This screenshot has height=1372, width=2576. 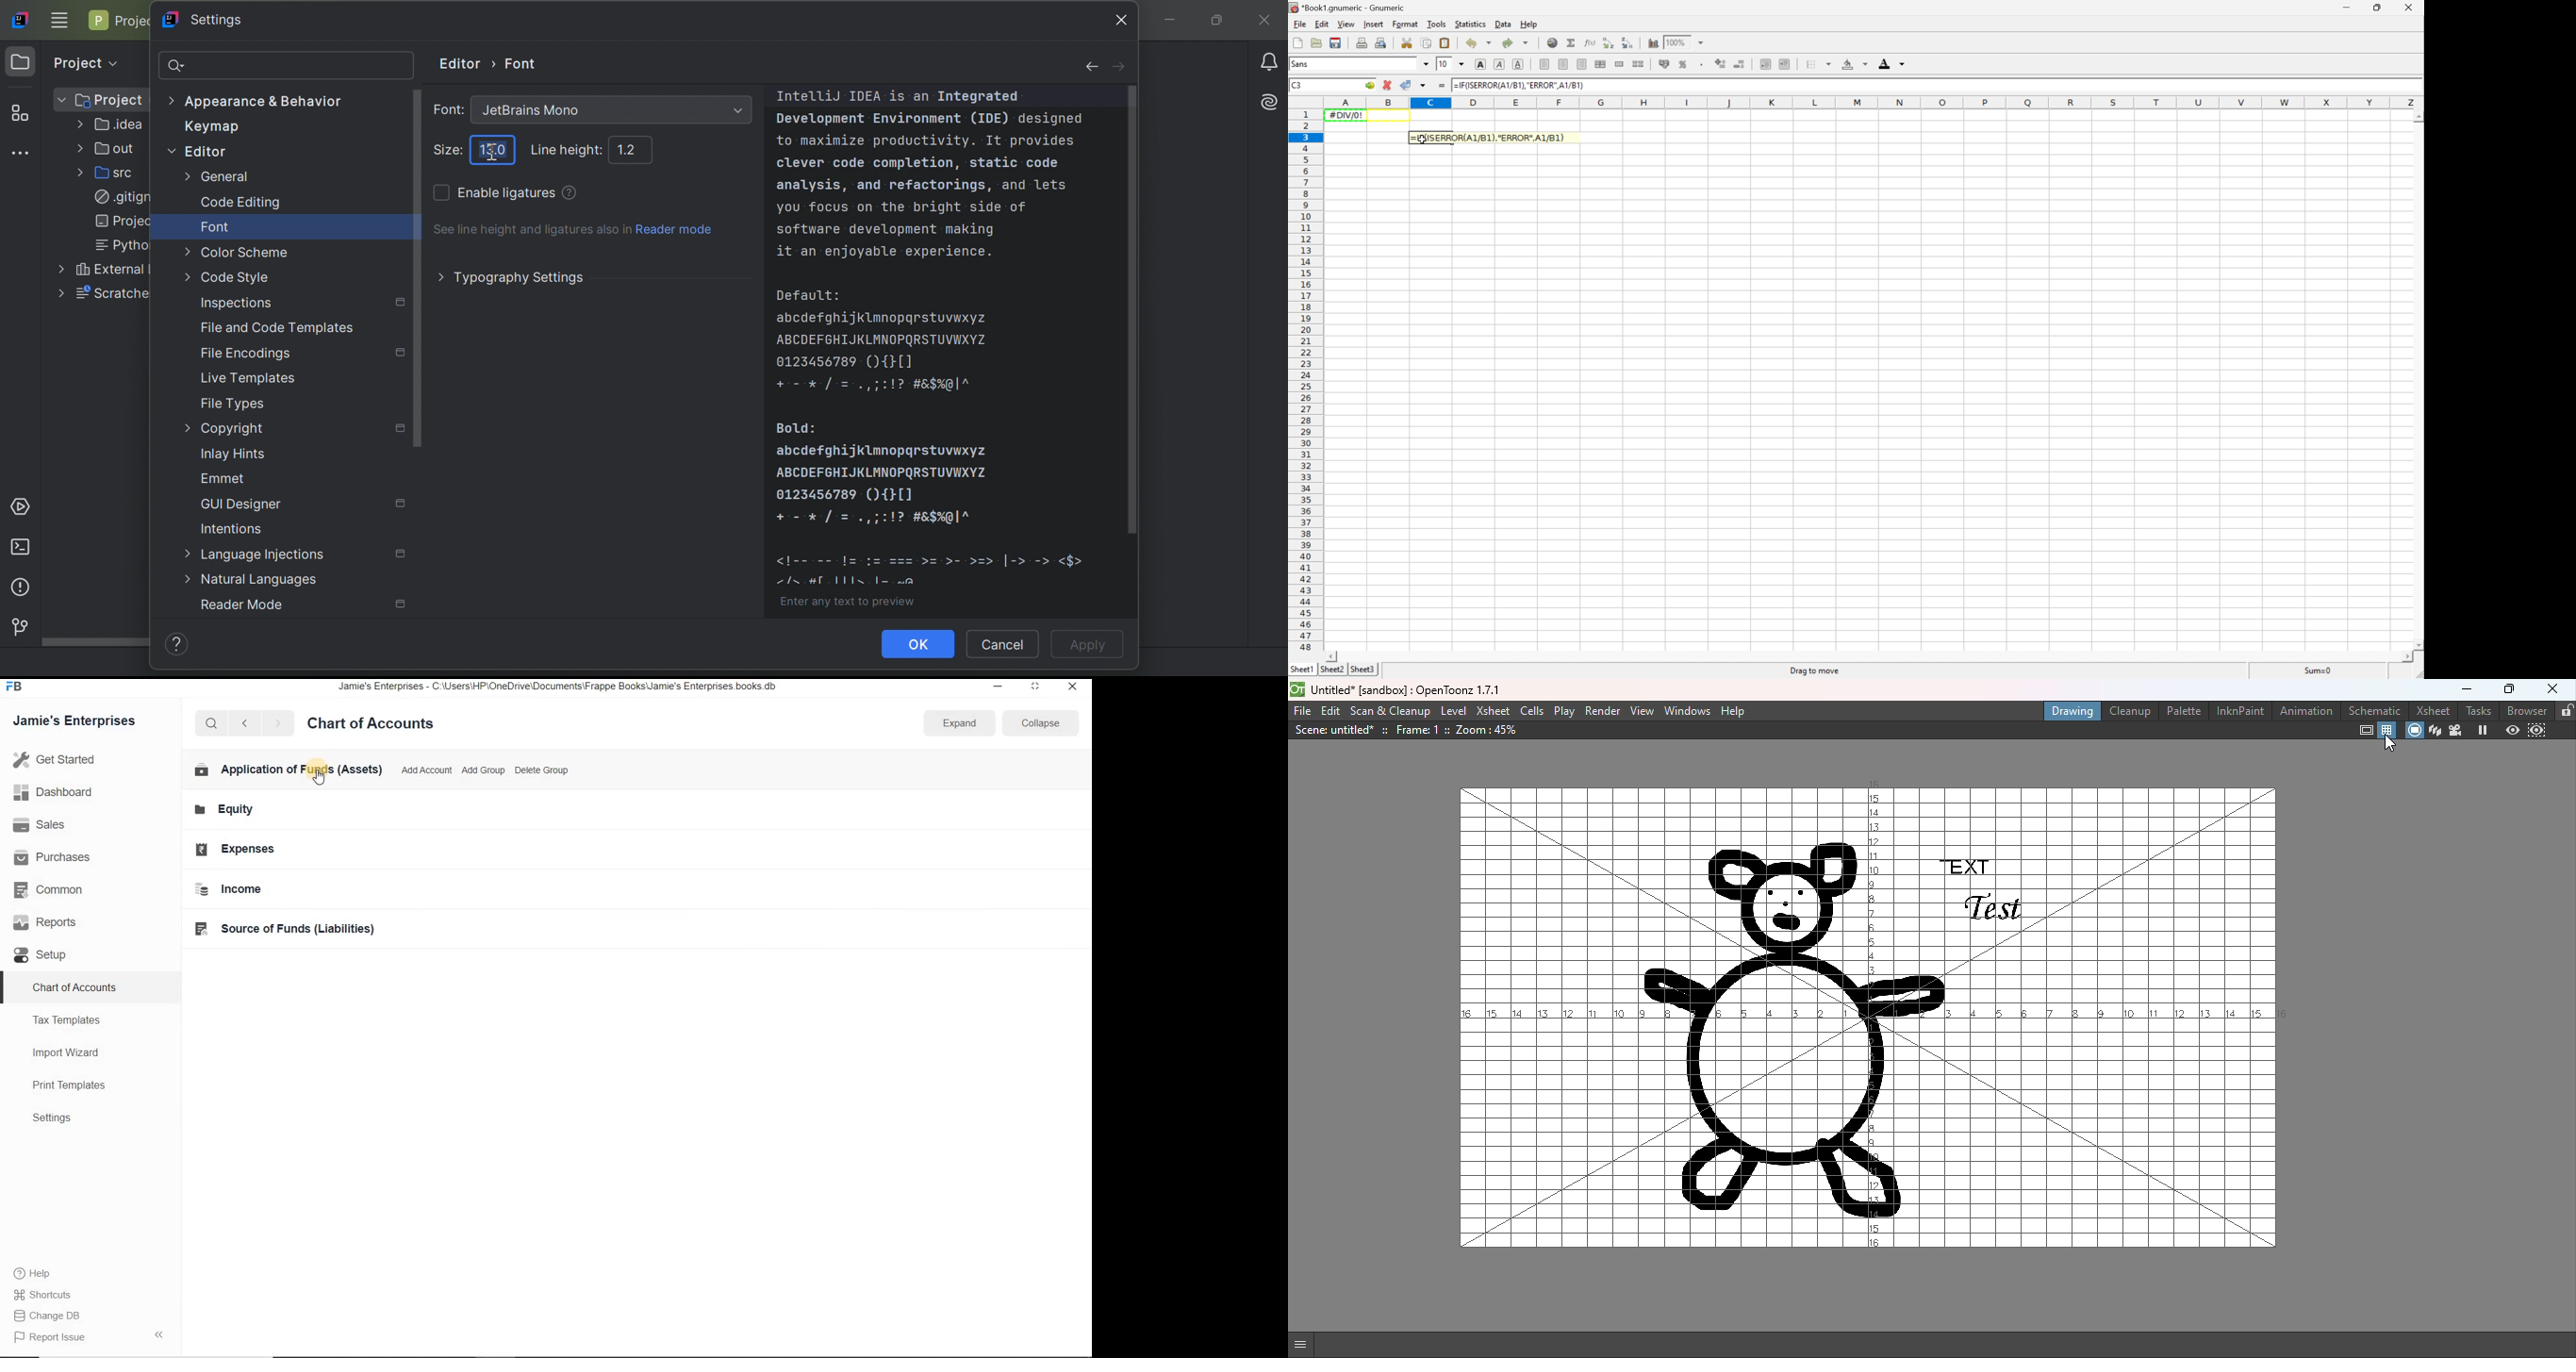 What do you see at coordinates (197, 150) in the screenshot?
I see `Editor` at bounding box center [197, 150].